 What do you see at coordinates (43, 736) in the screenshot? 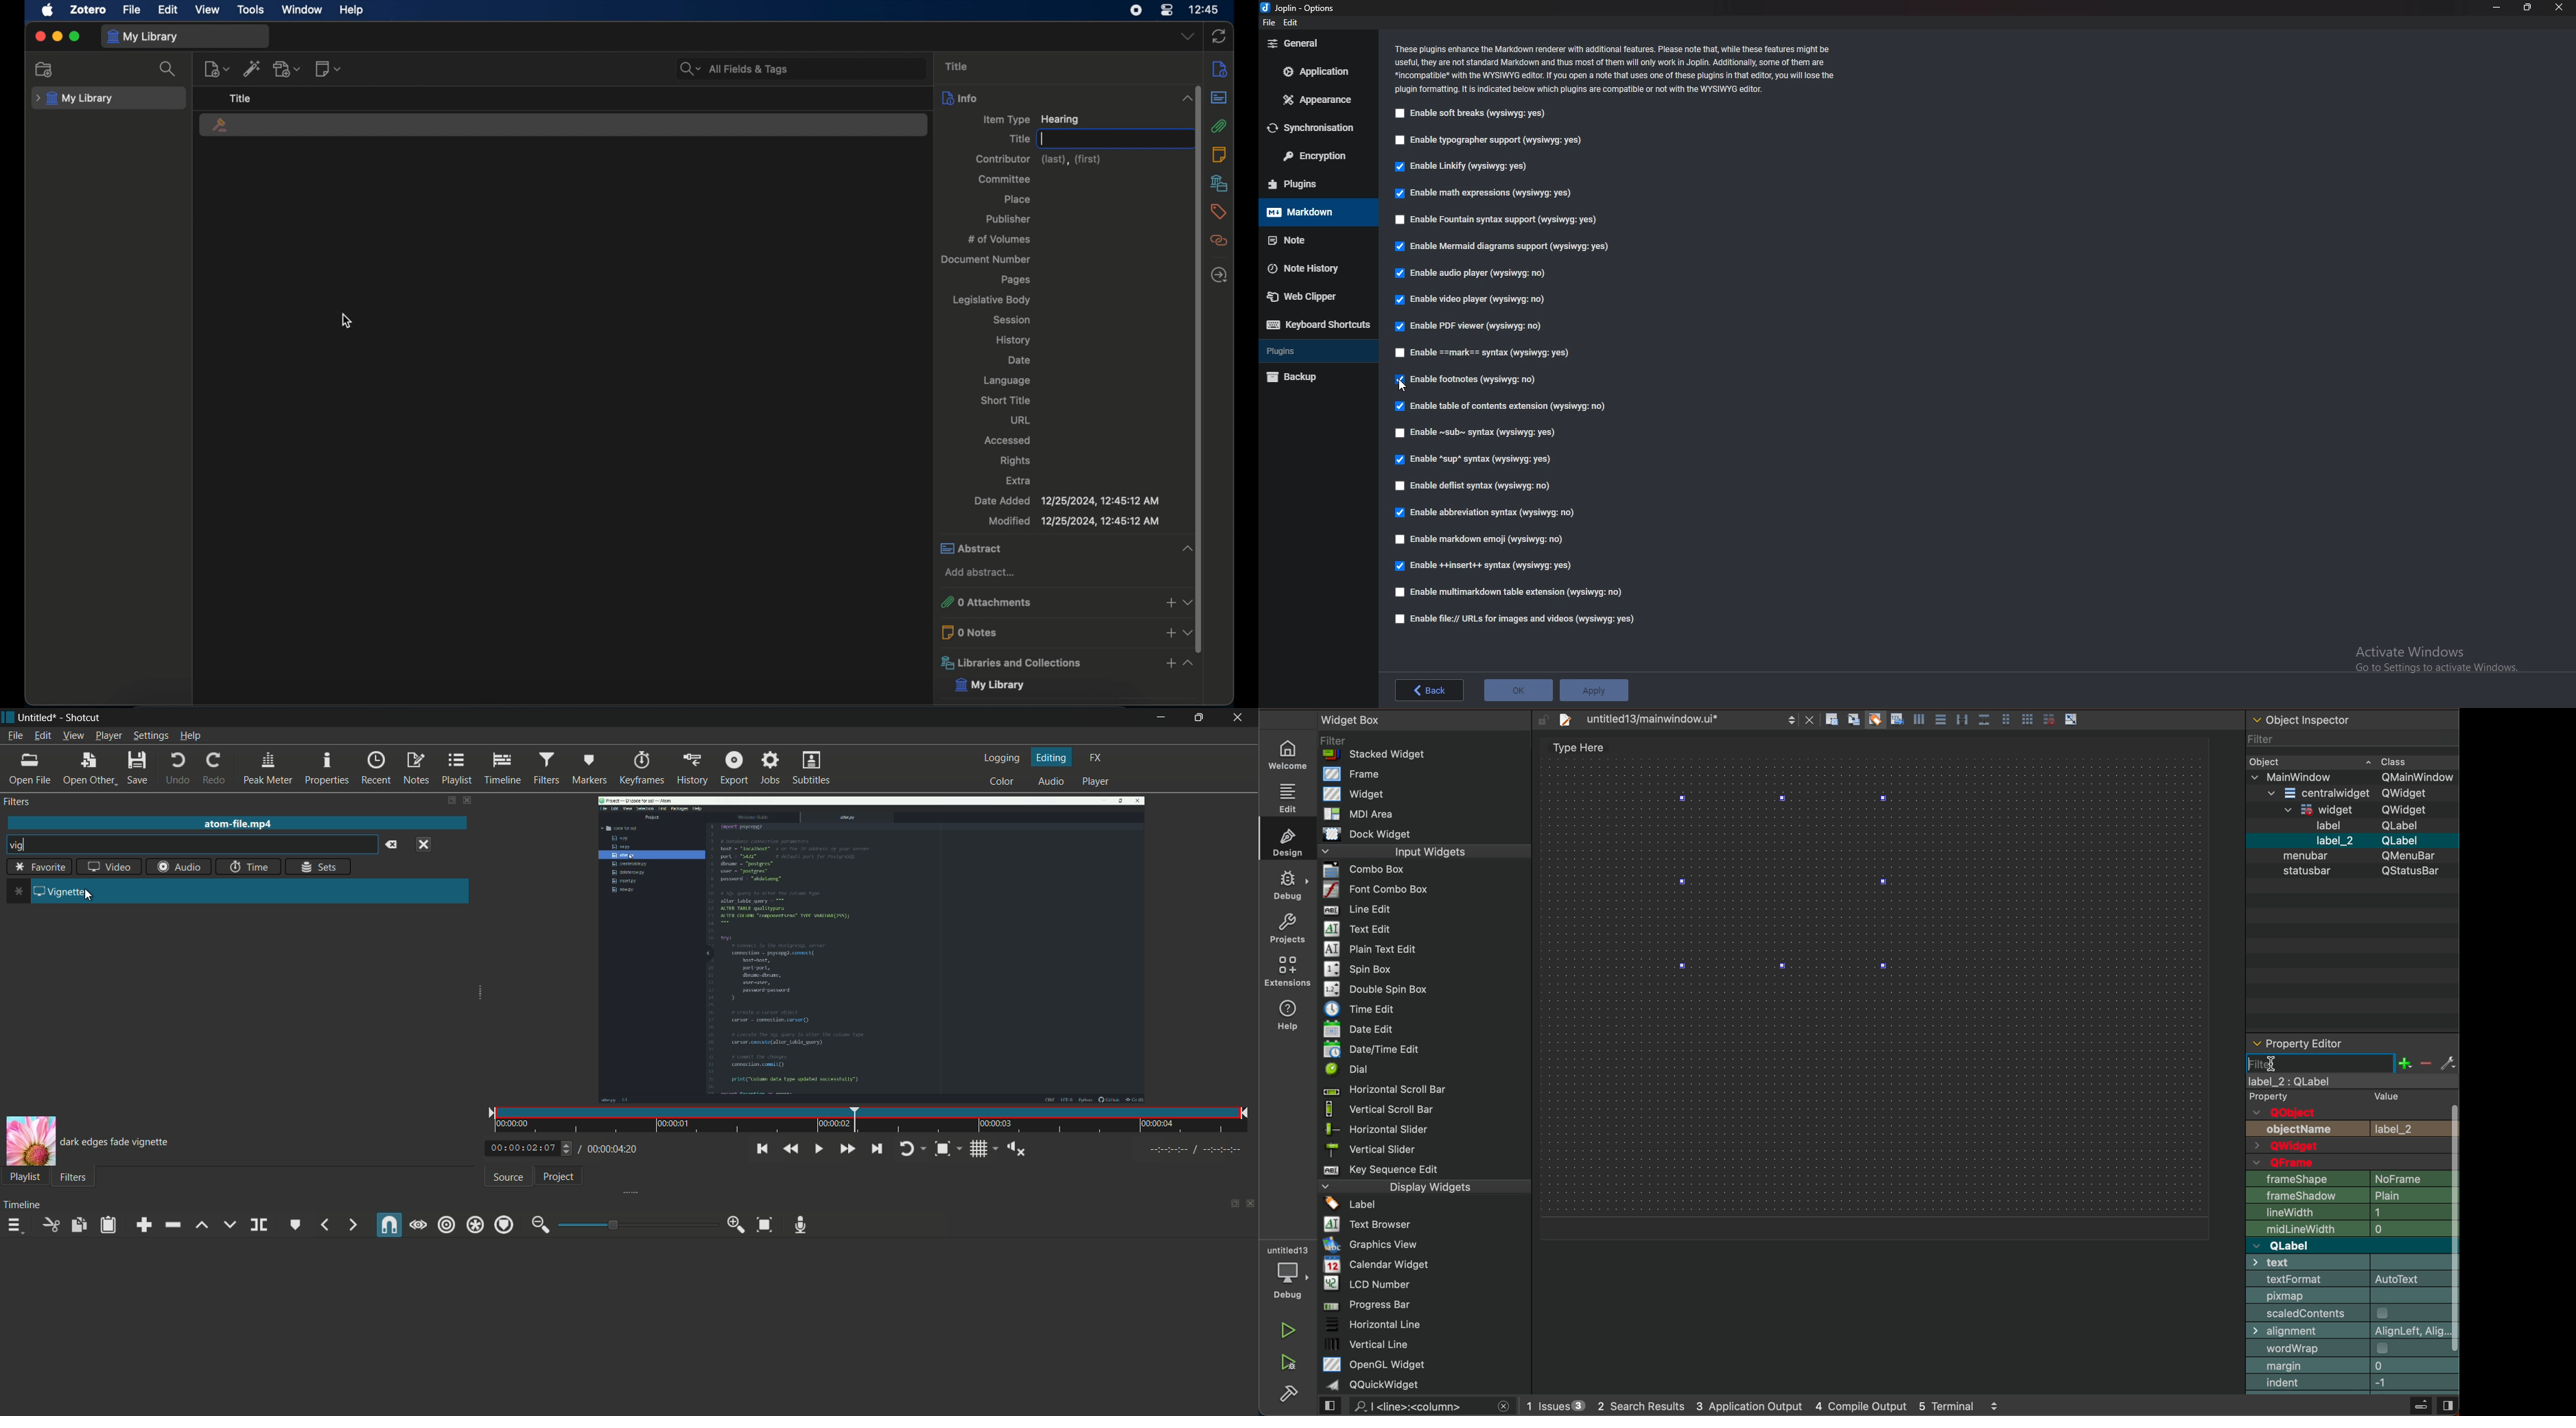
I see `edit menu` at bounding box center [43, 736].